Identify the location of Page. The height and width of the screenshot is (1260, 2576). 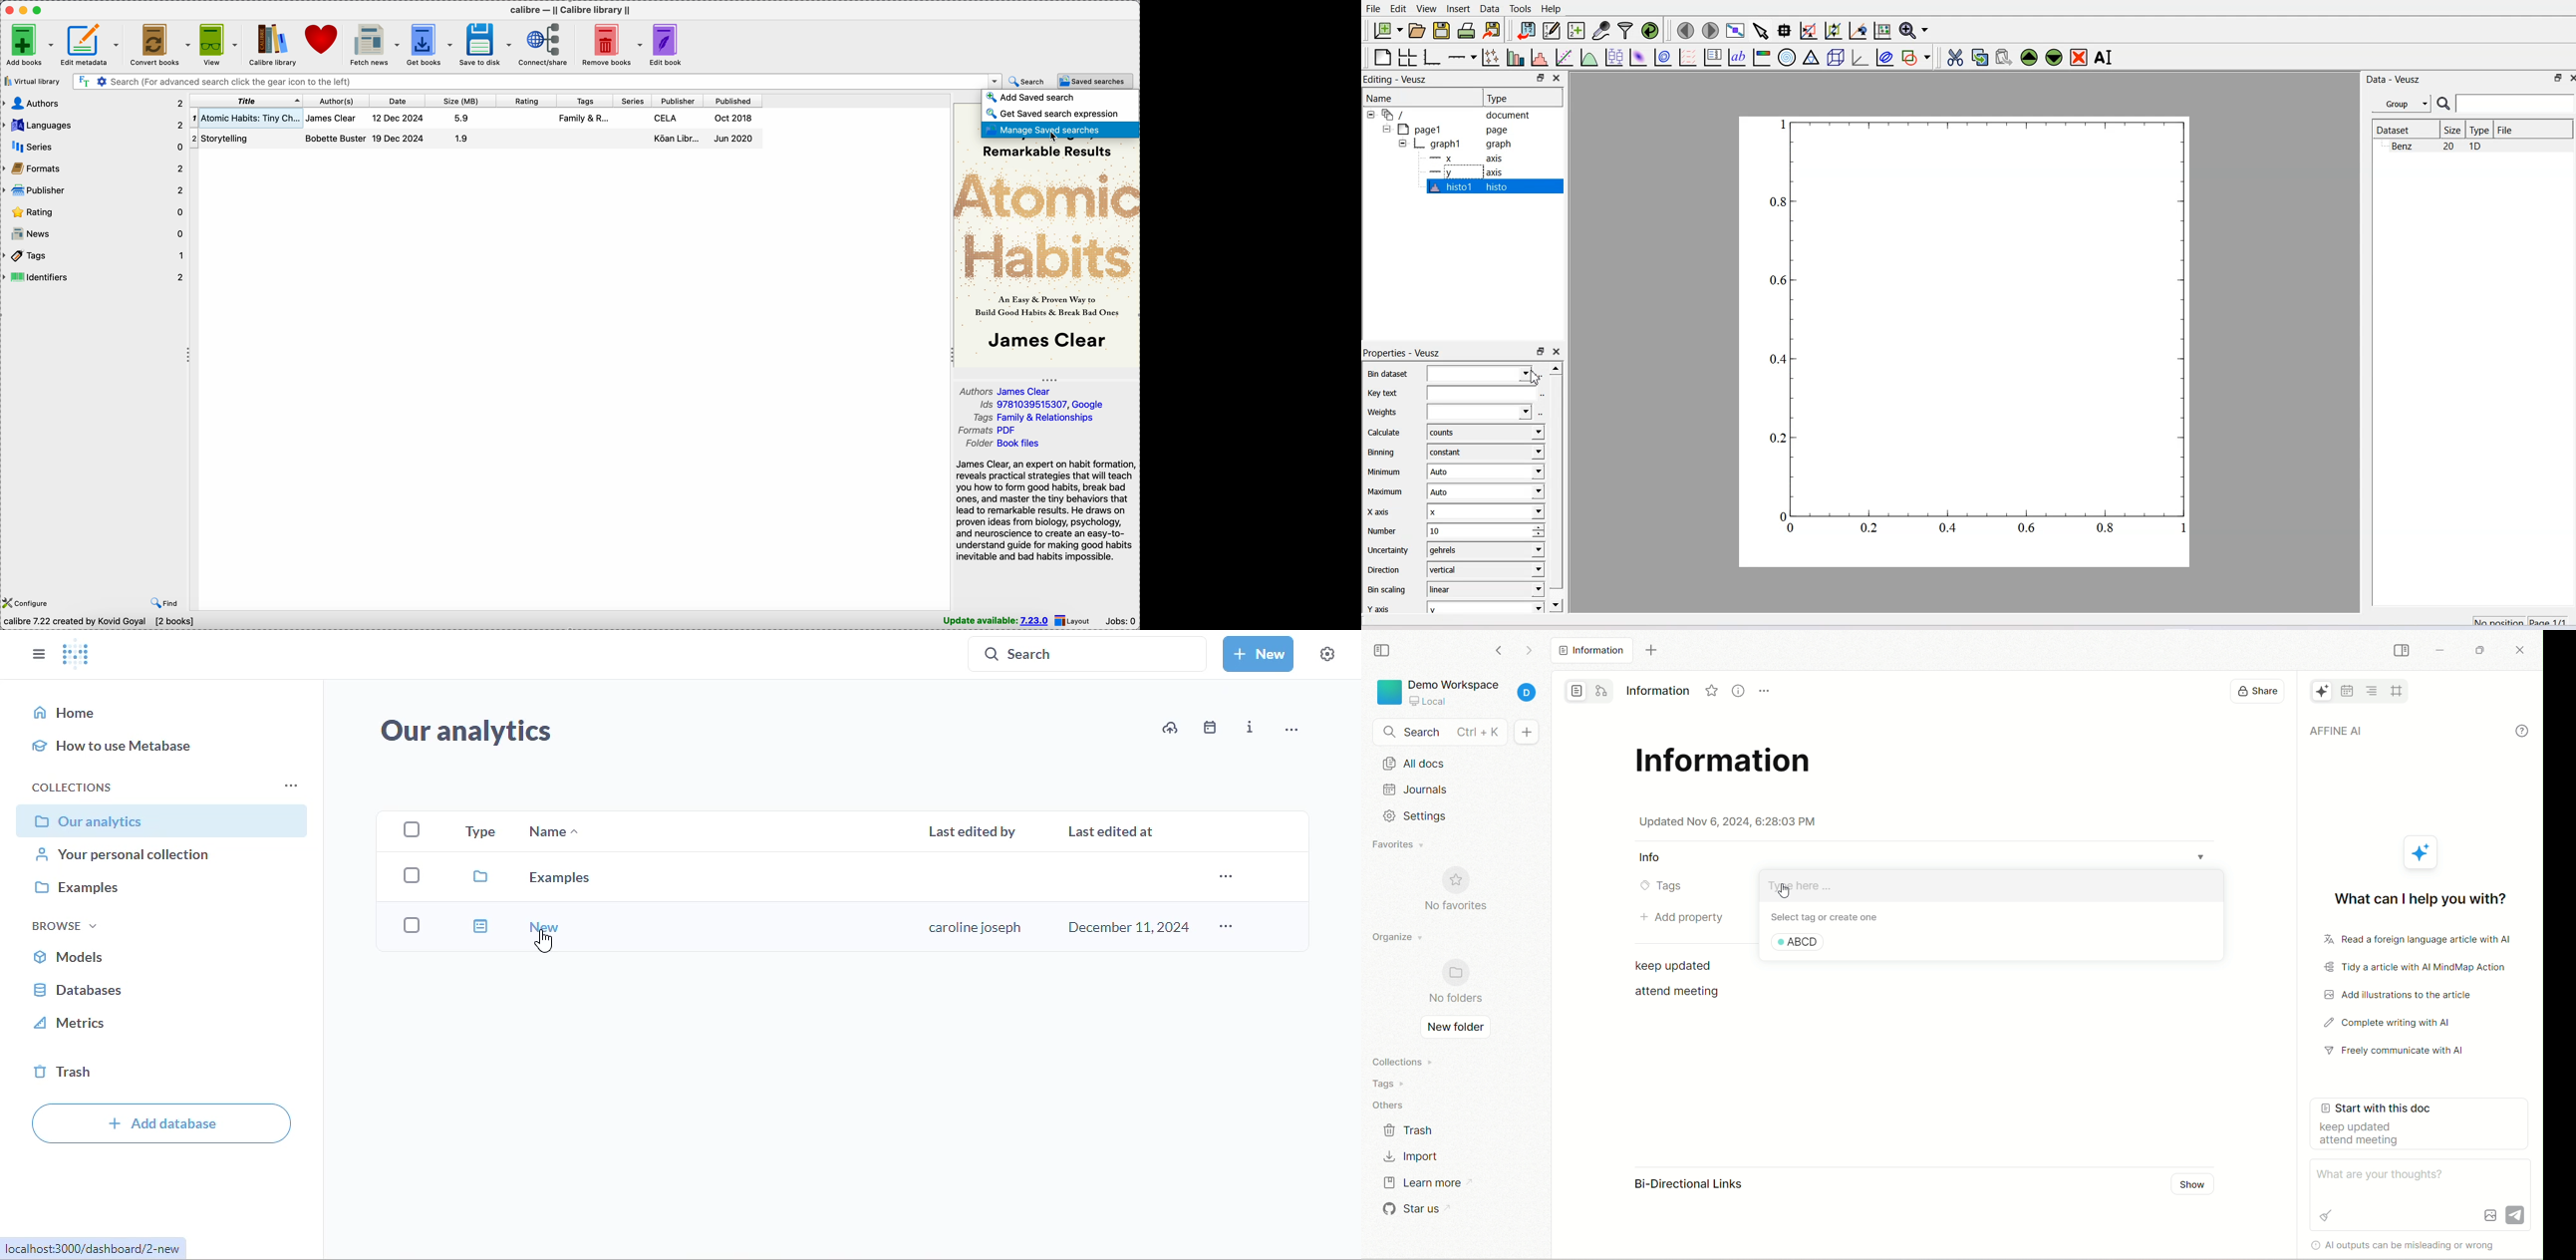
(1457, 129).